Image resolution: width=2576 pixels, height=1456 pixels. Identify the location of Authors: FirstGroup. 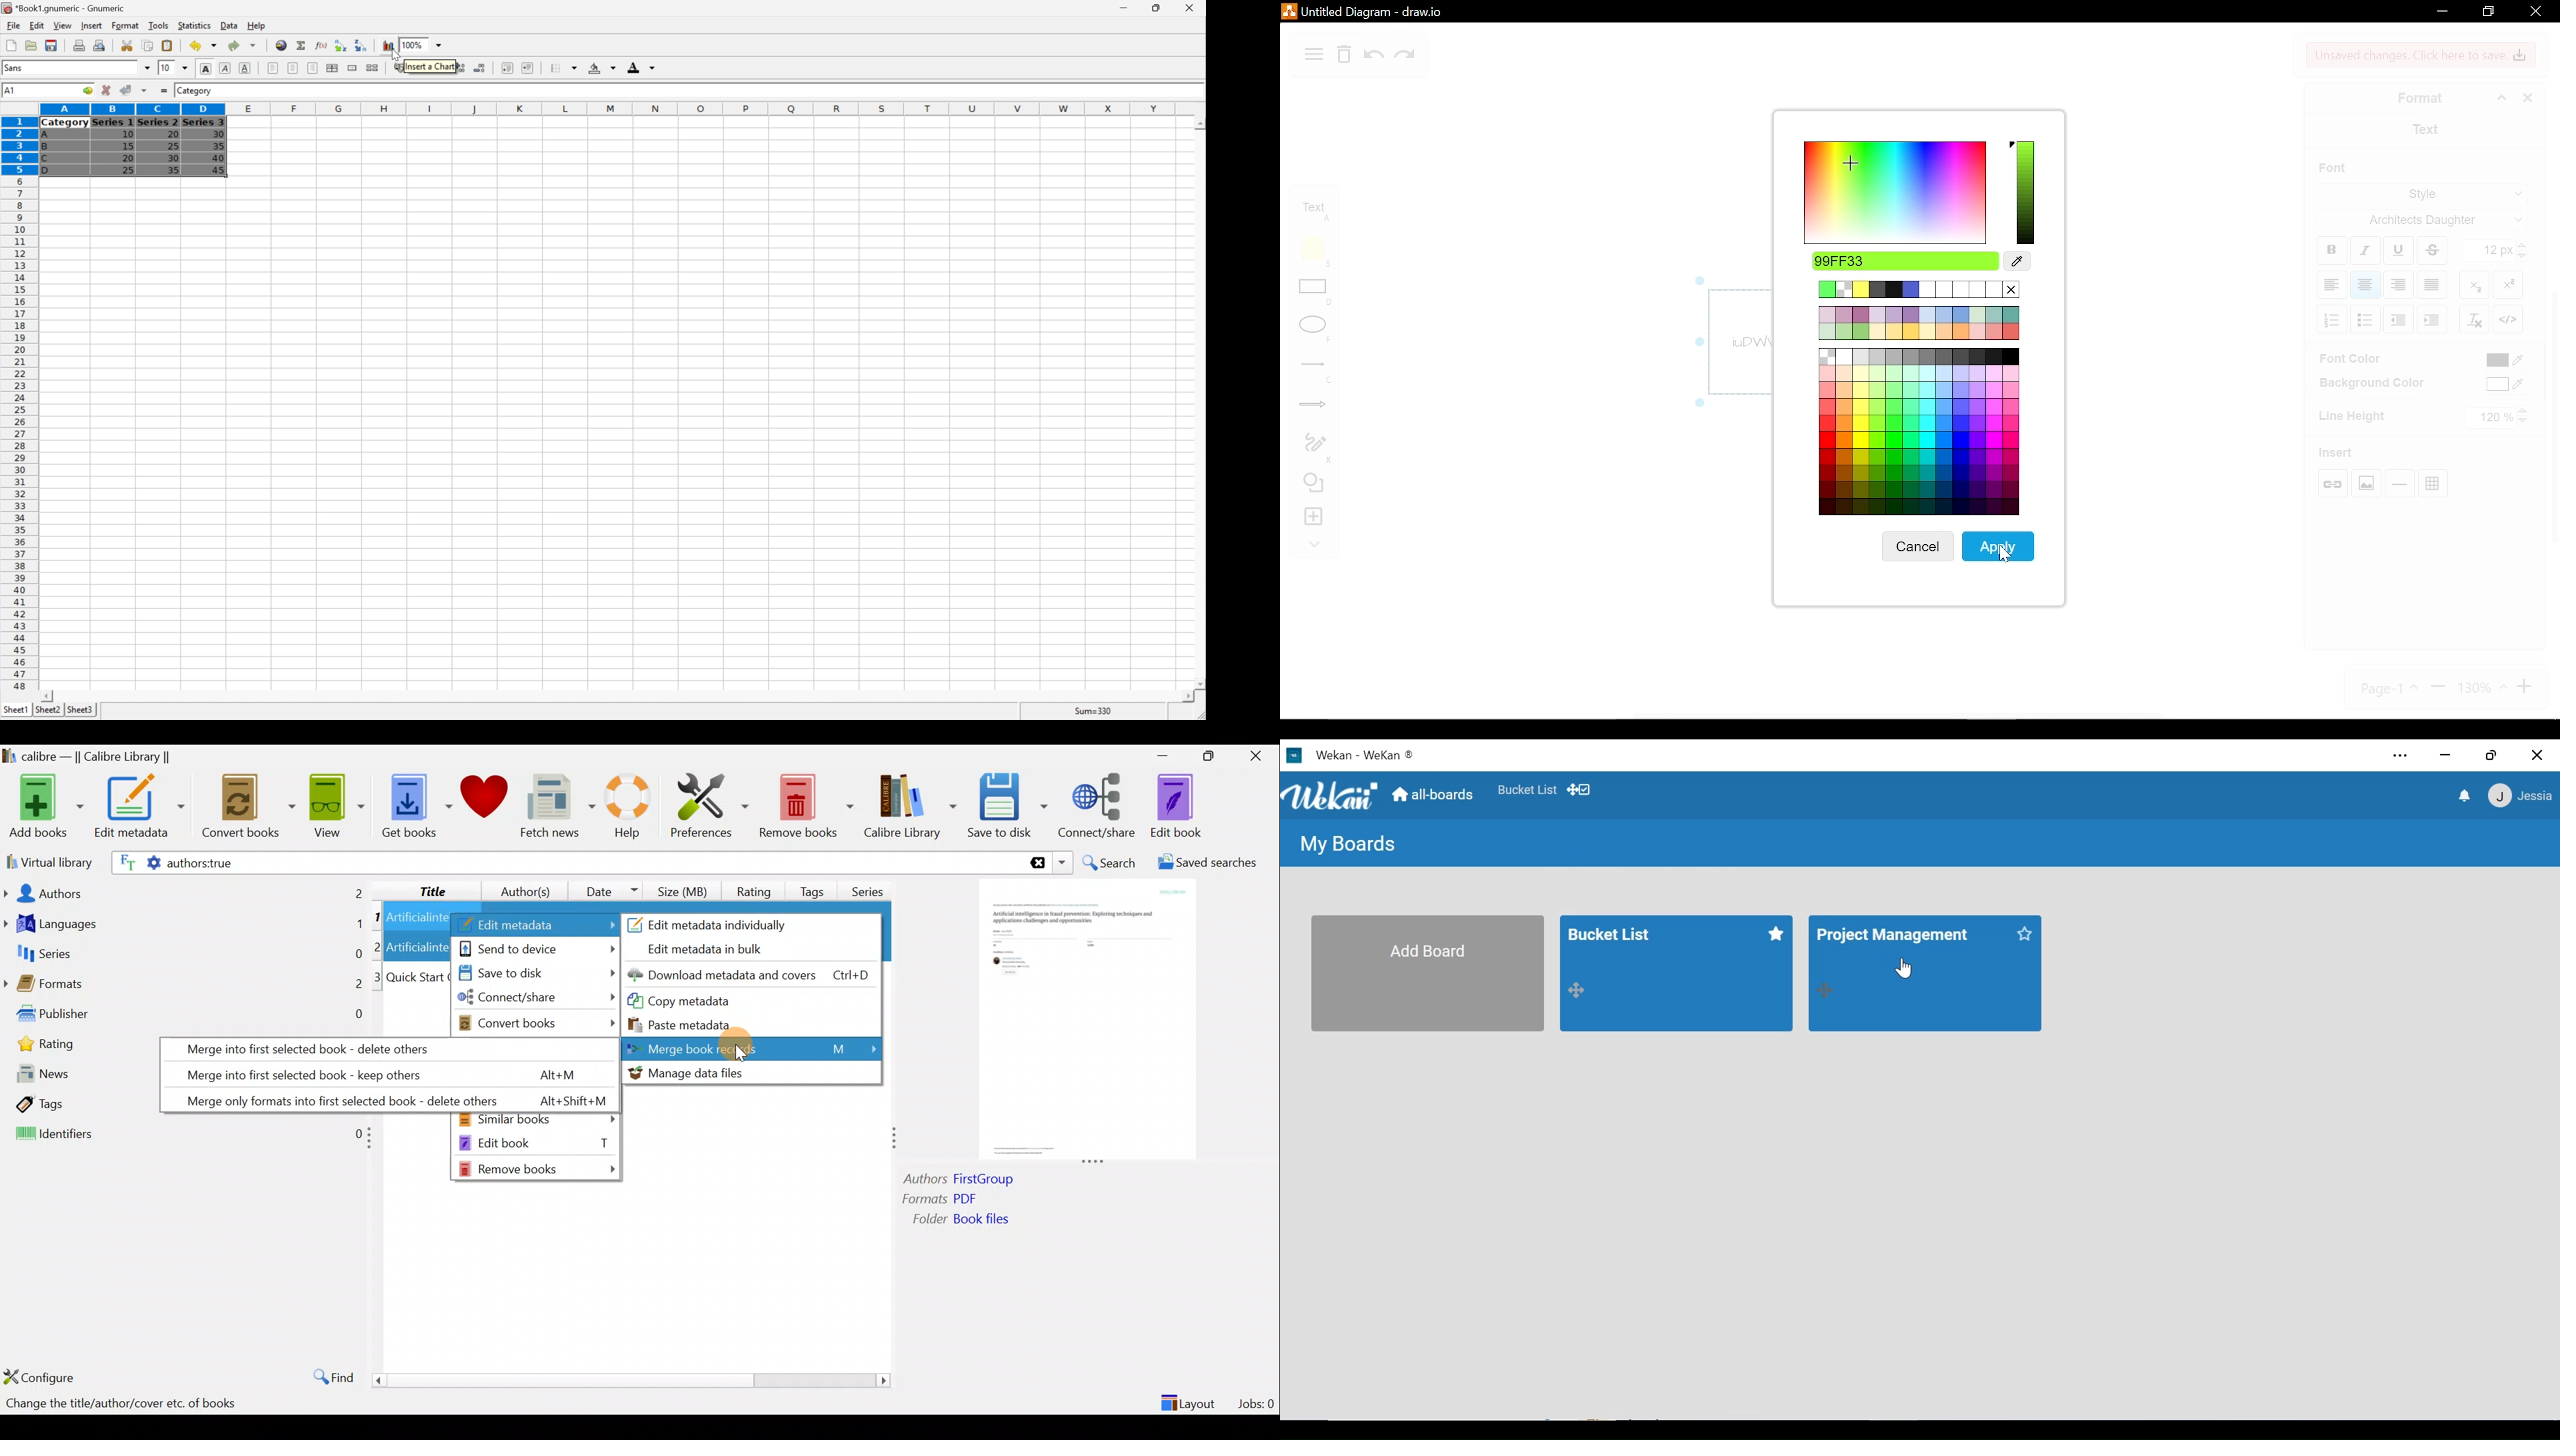
(963, 1181).